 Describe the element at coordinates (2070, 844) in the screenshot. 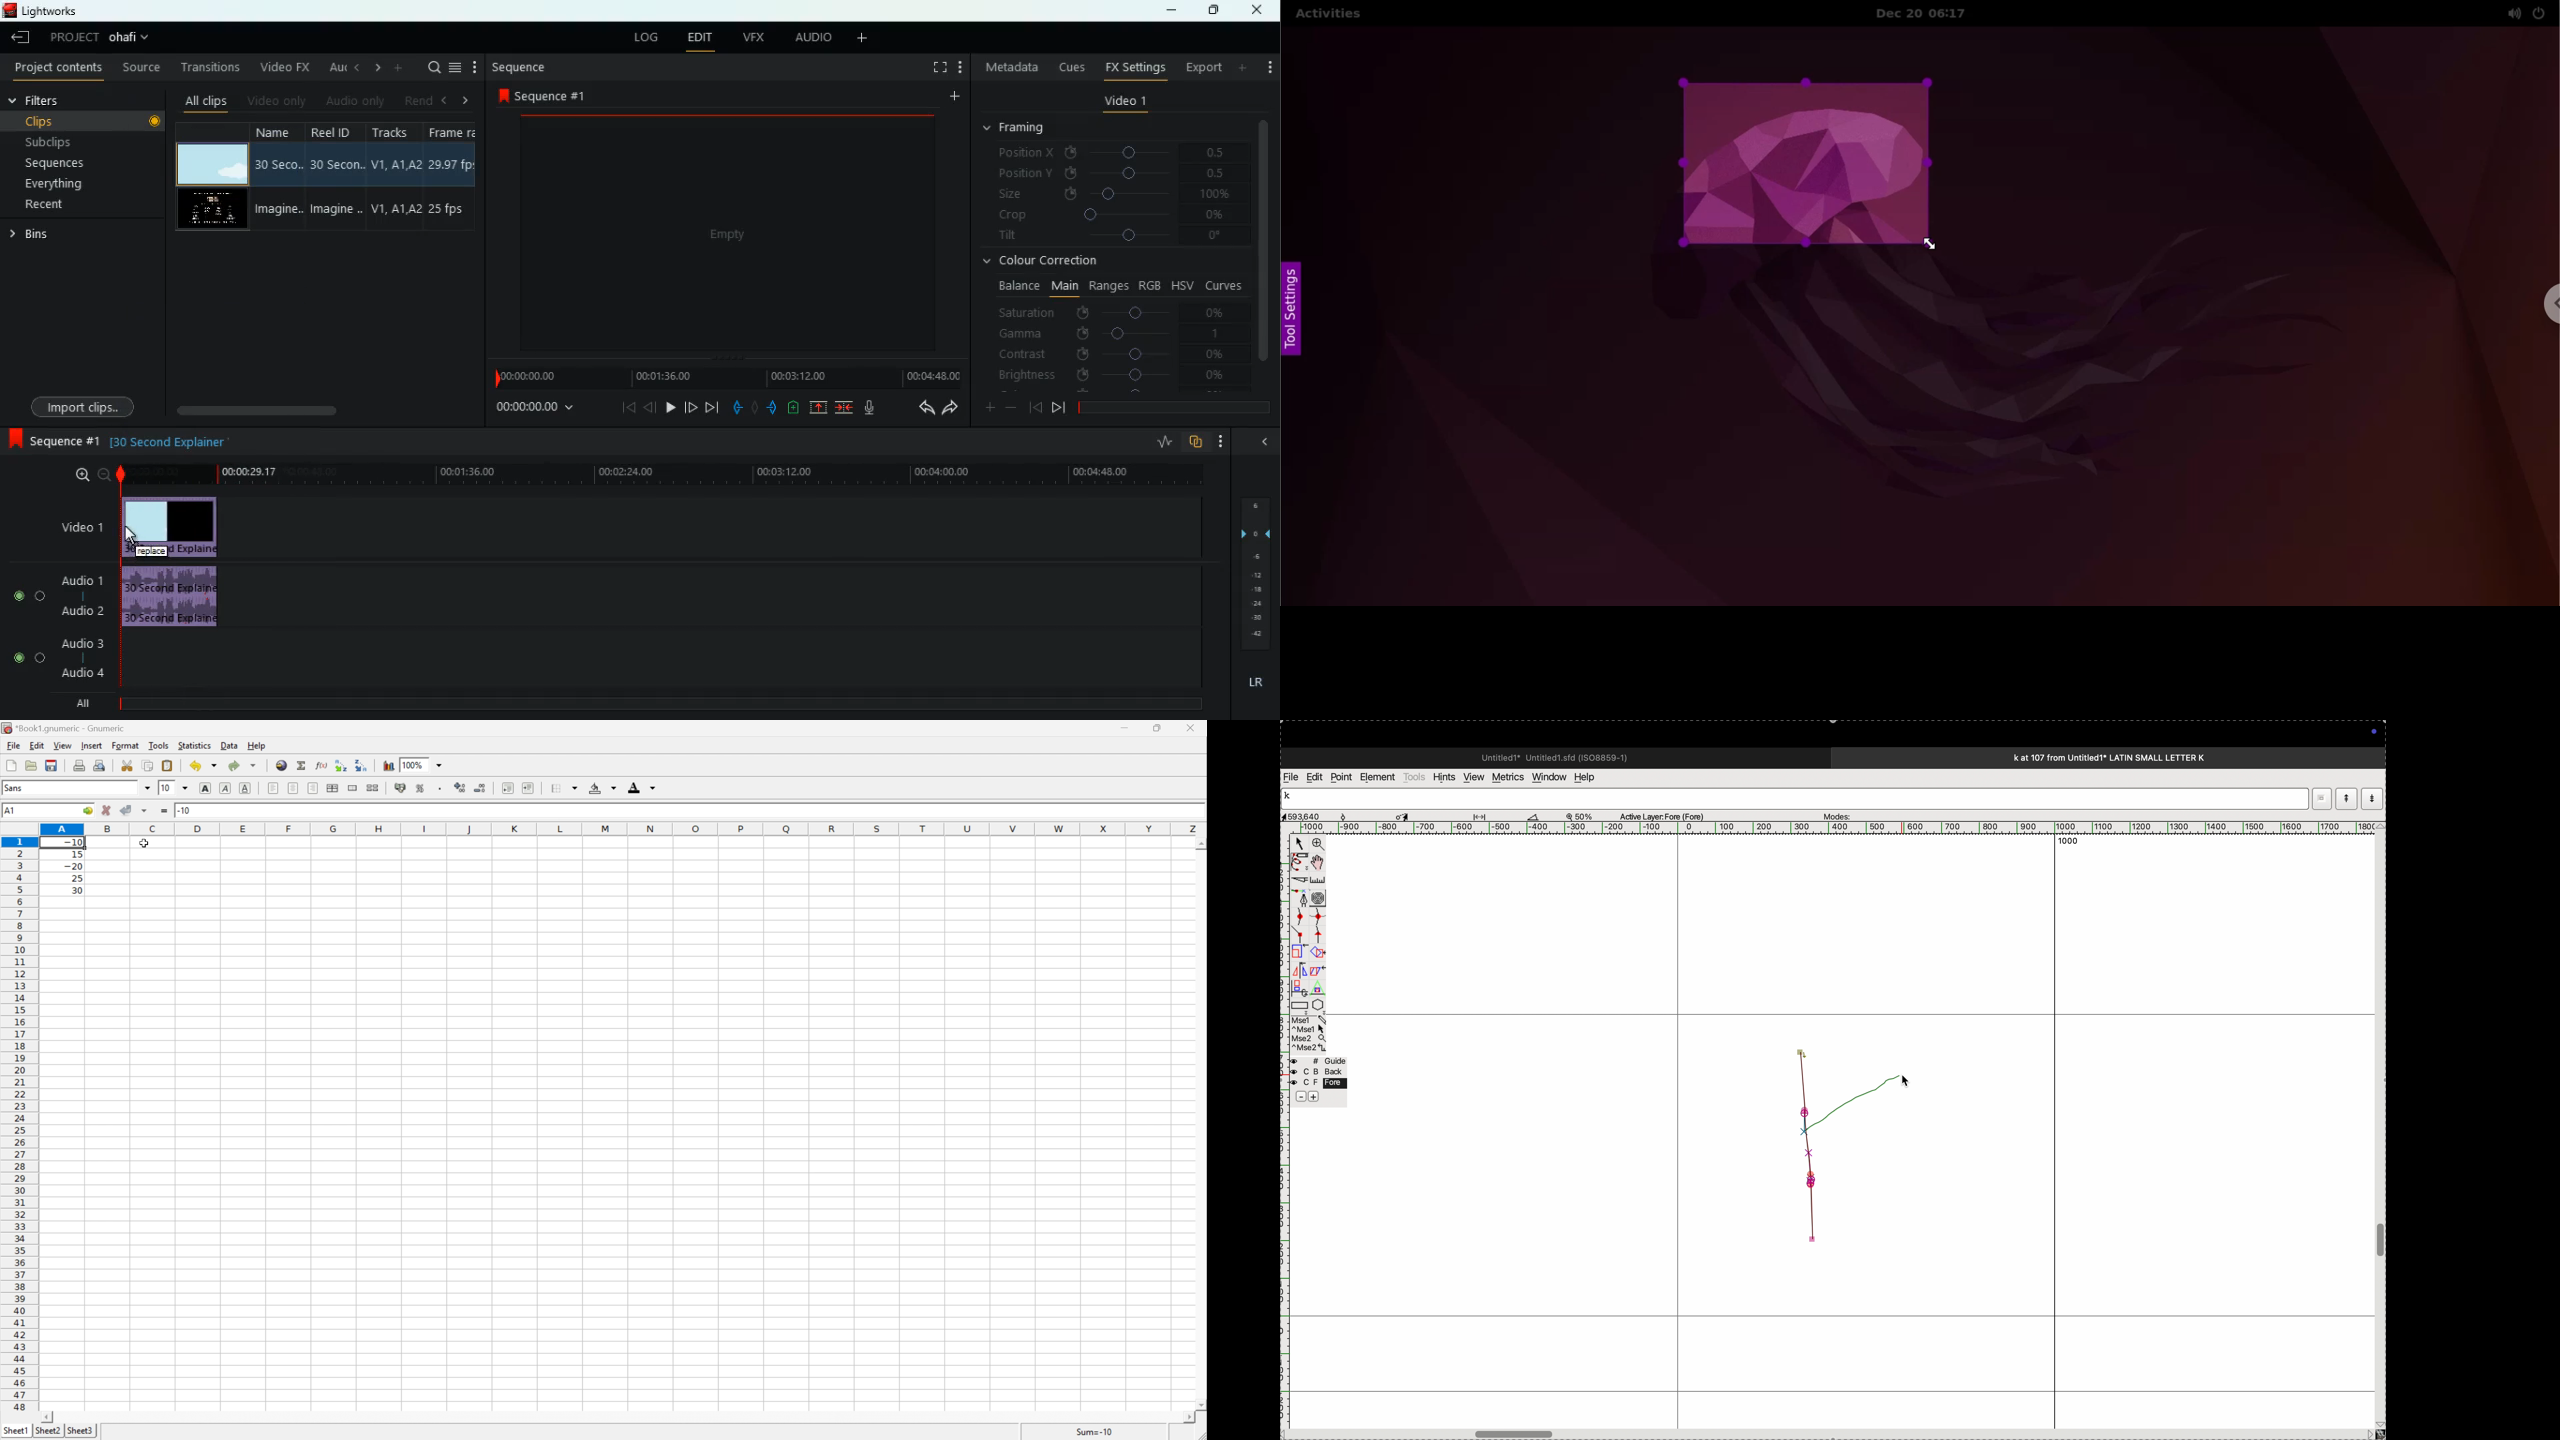

I see `1000` at that location.